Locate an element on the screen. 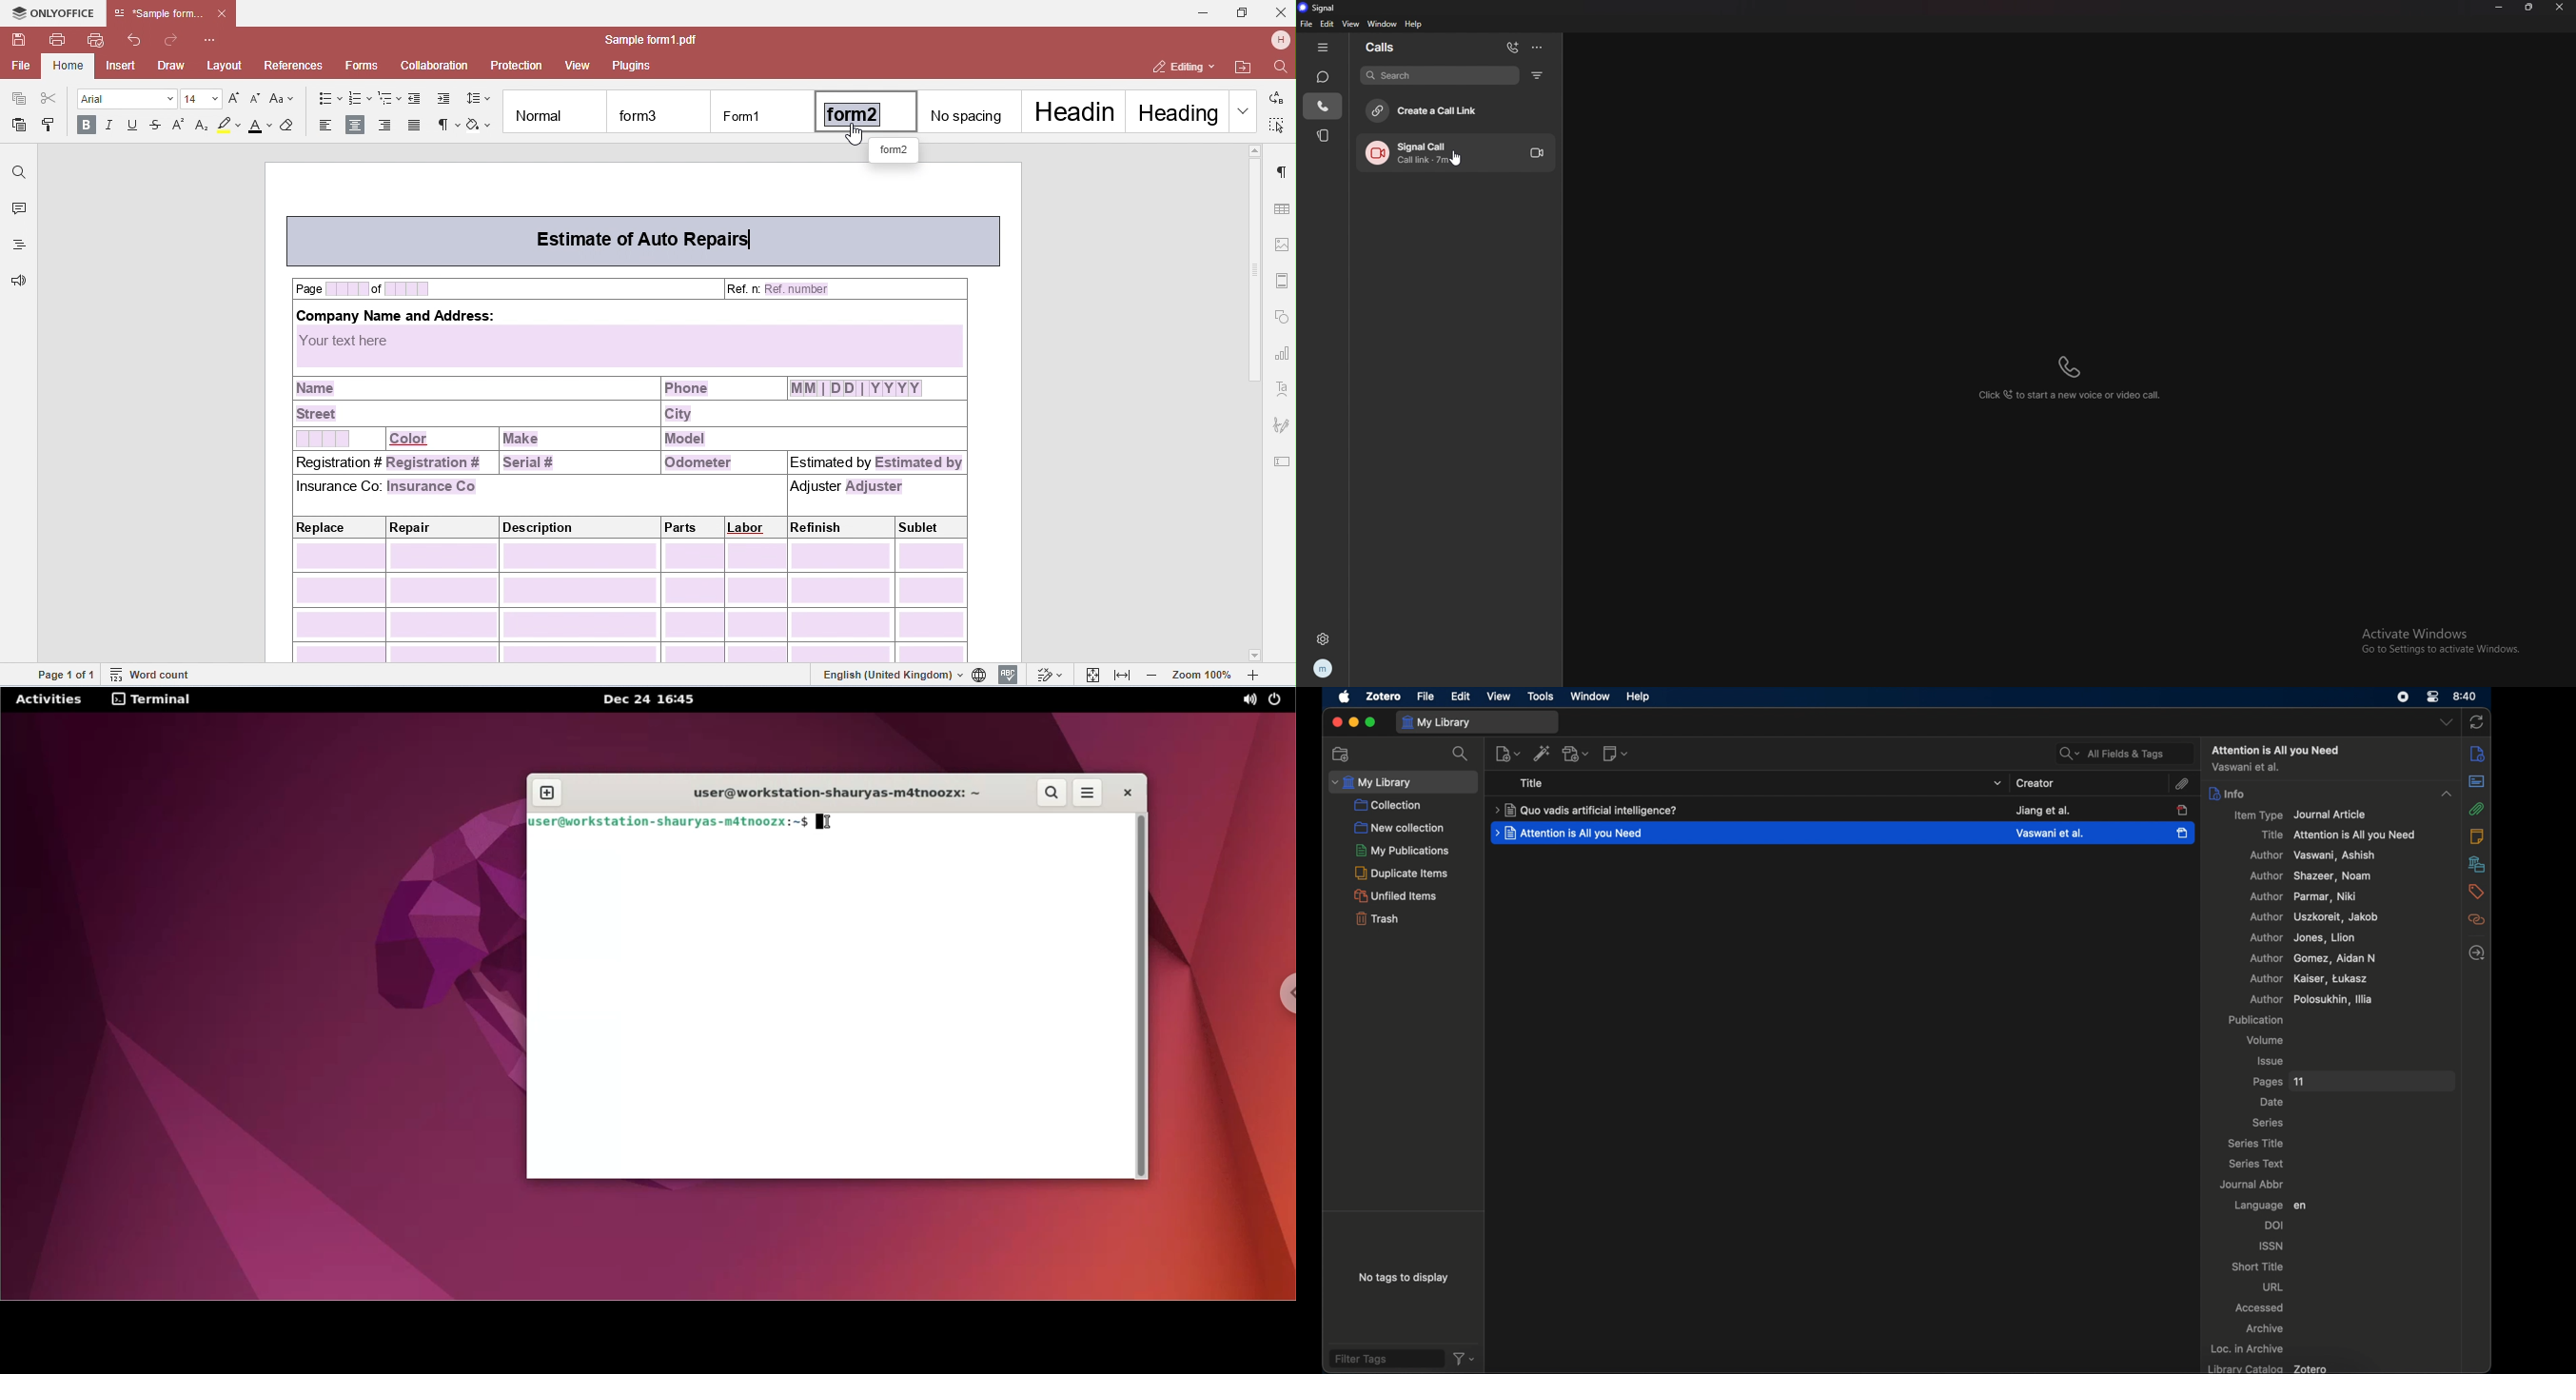 This screenshot has height=1400, width=2576. attention all you need is located at coordinates (2277, 749).